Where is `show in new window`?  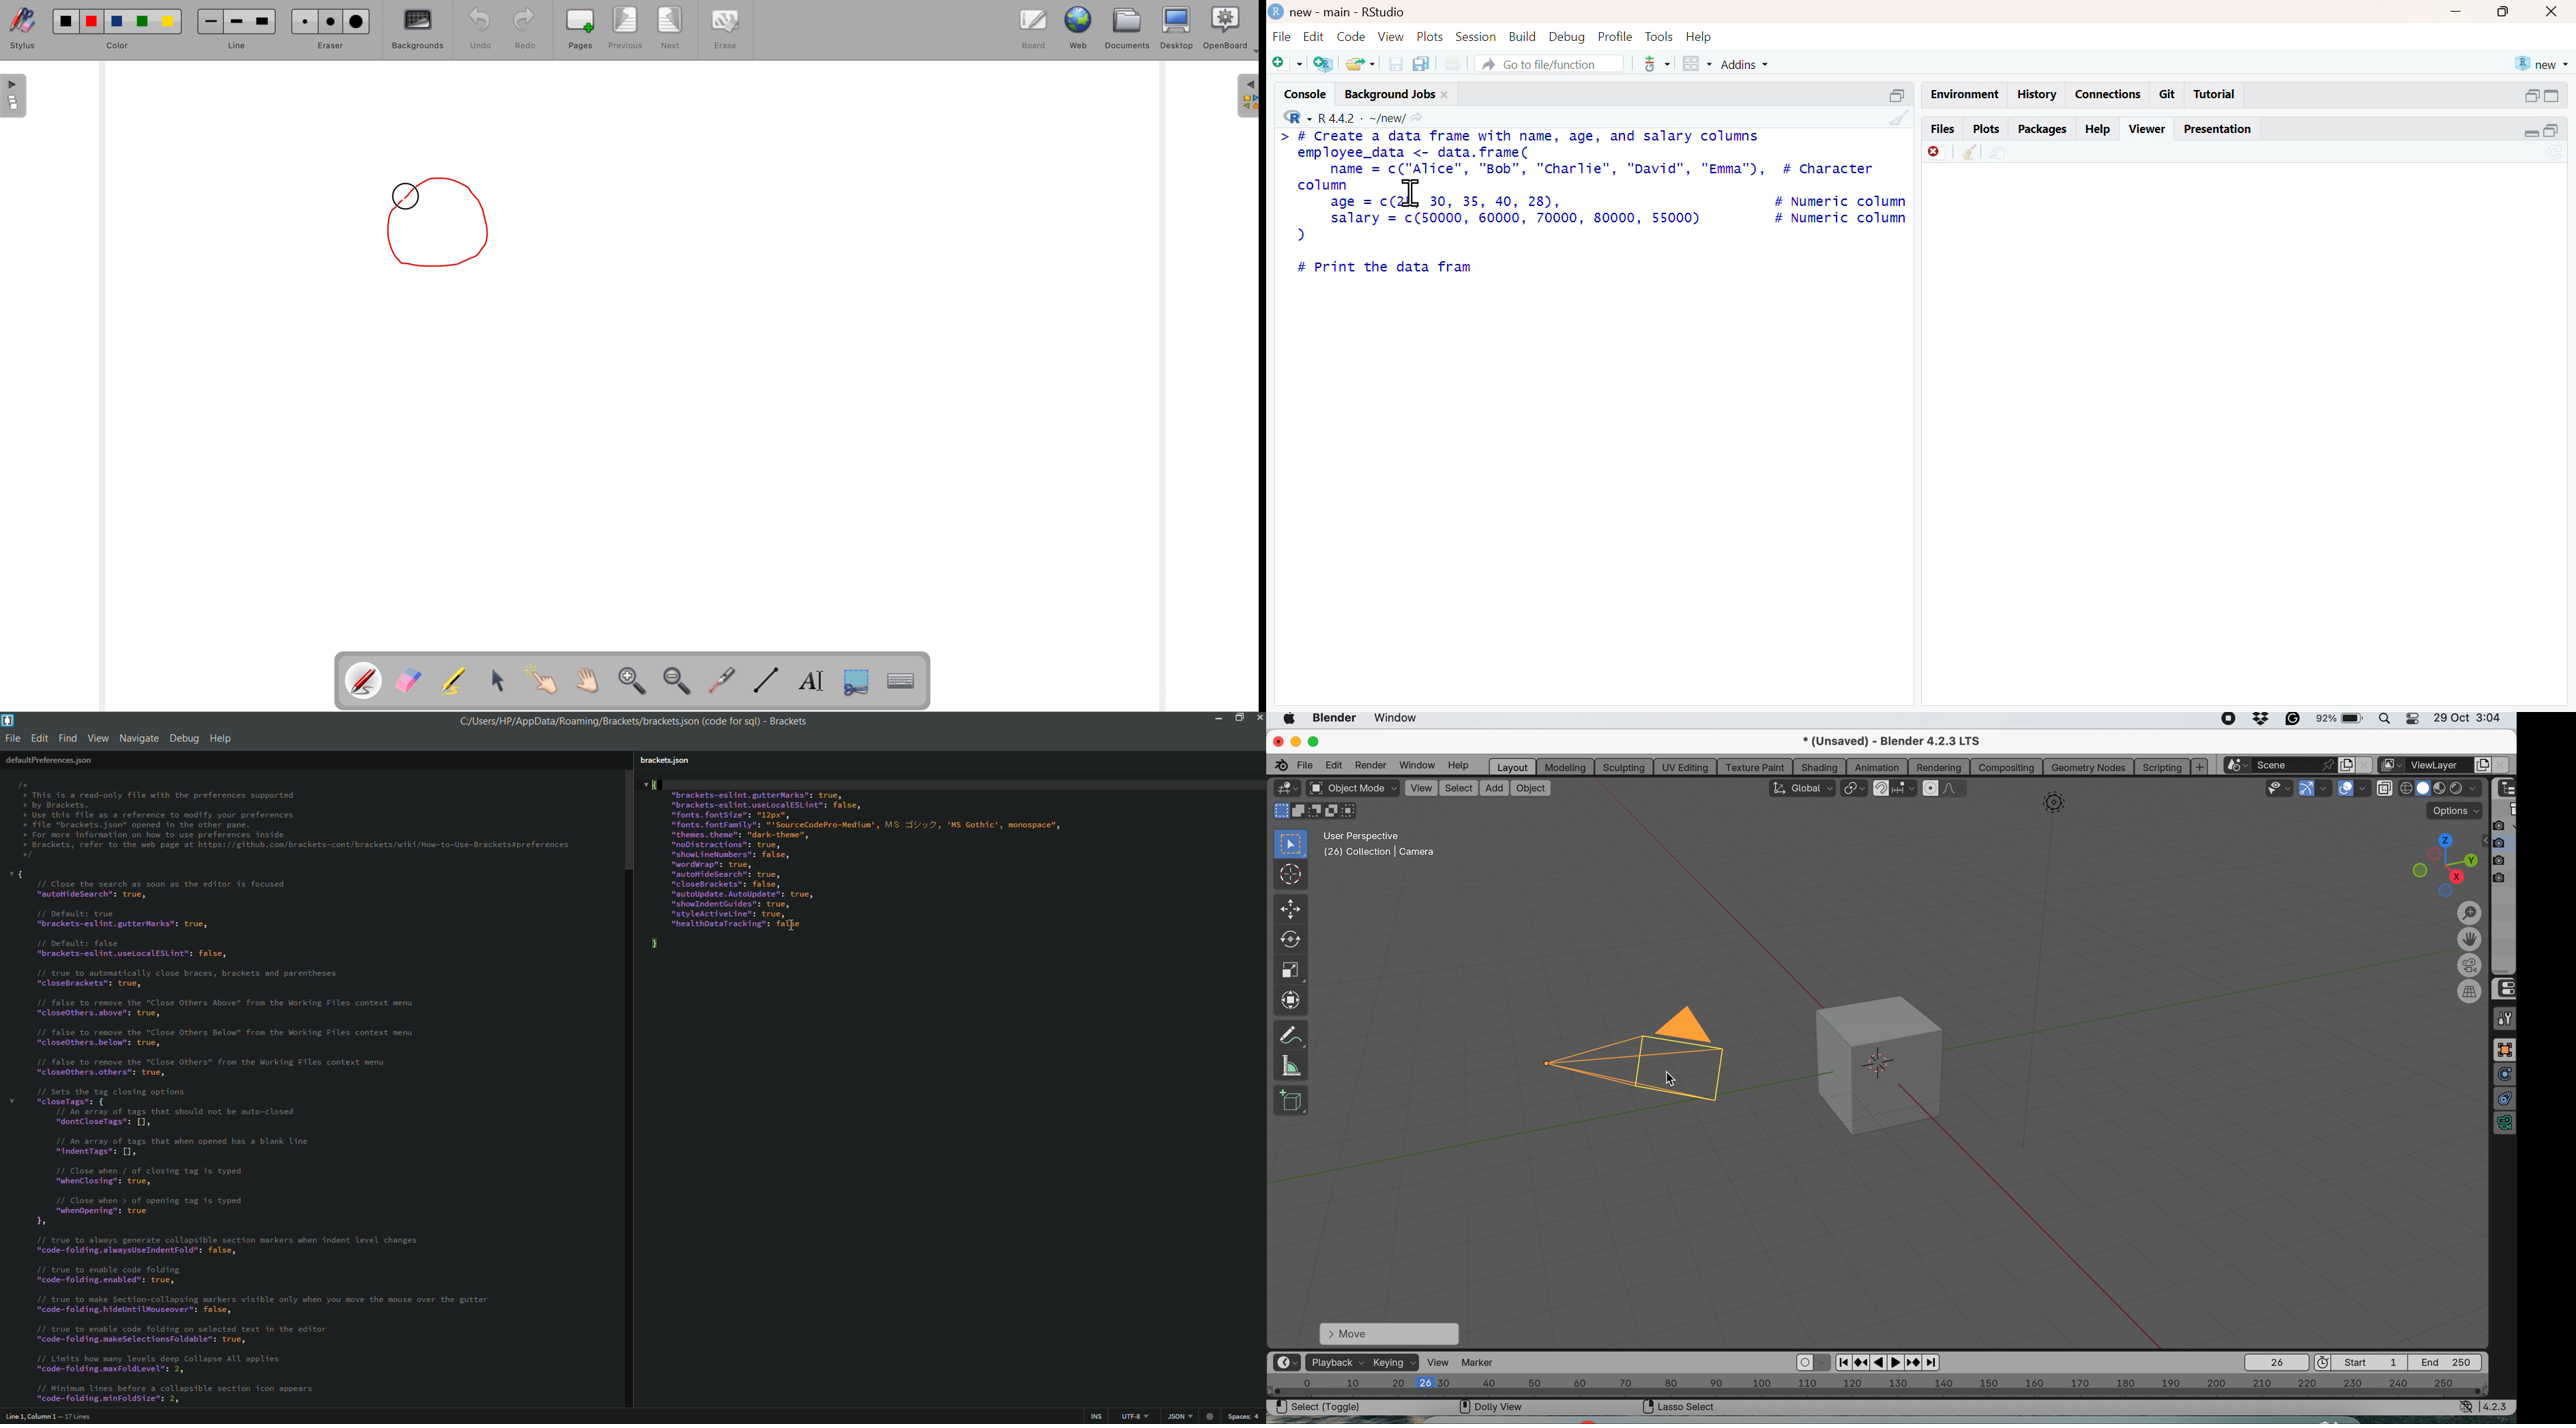 show in new window is located at coordinates (2010, 153).